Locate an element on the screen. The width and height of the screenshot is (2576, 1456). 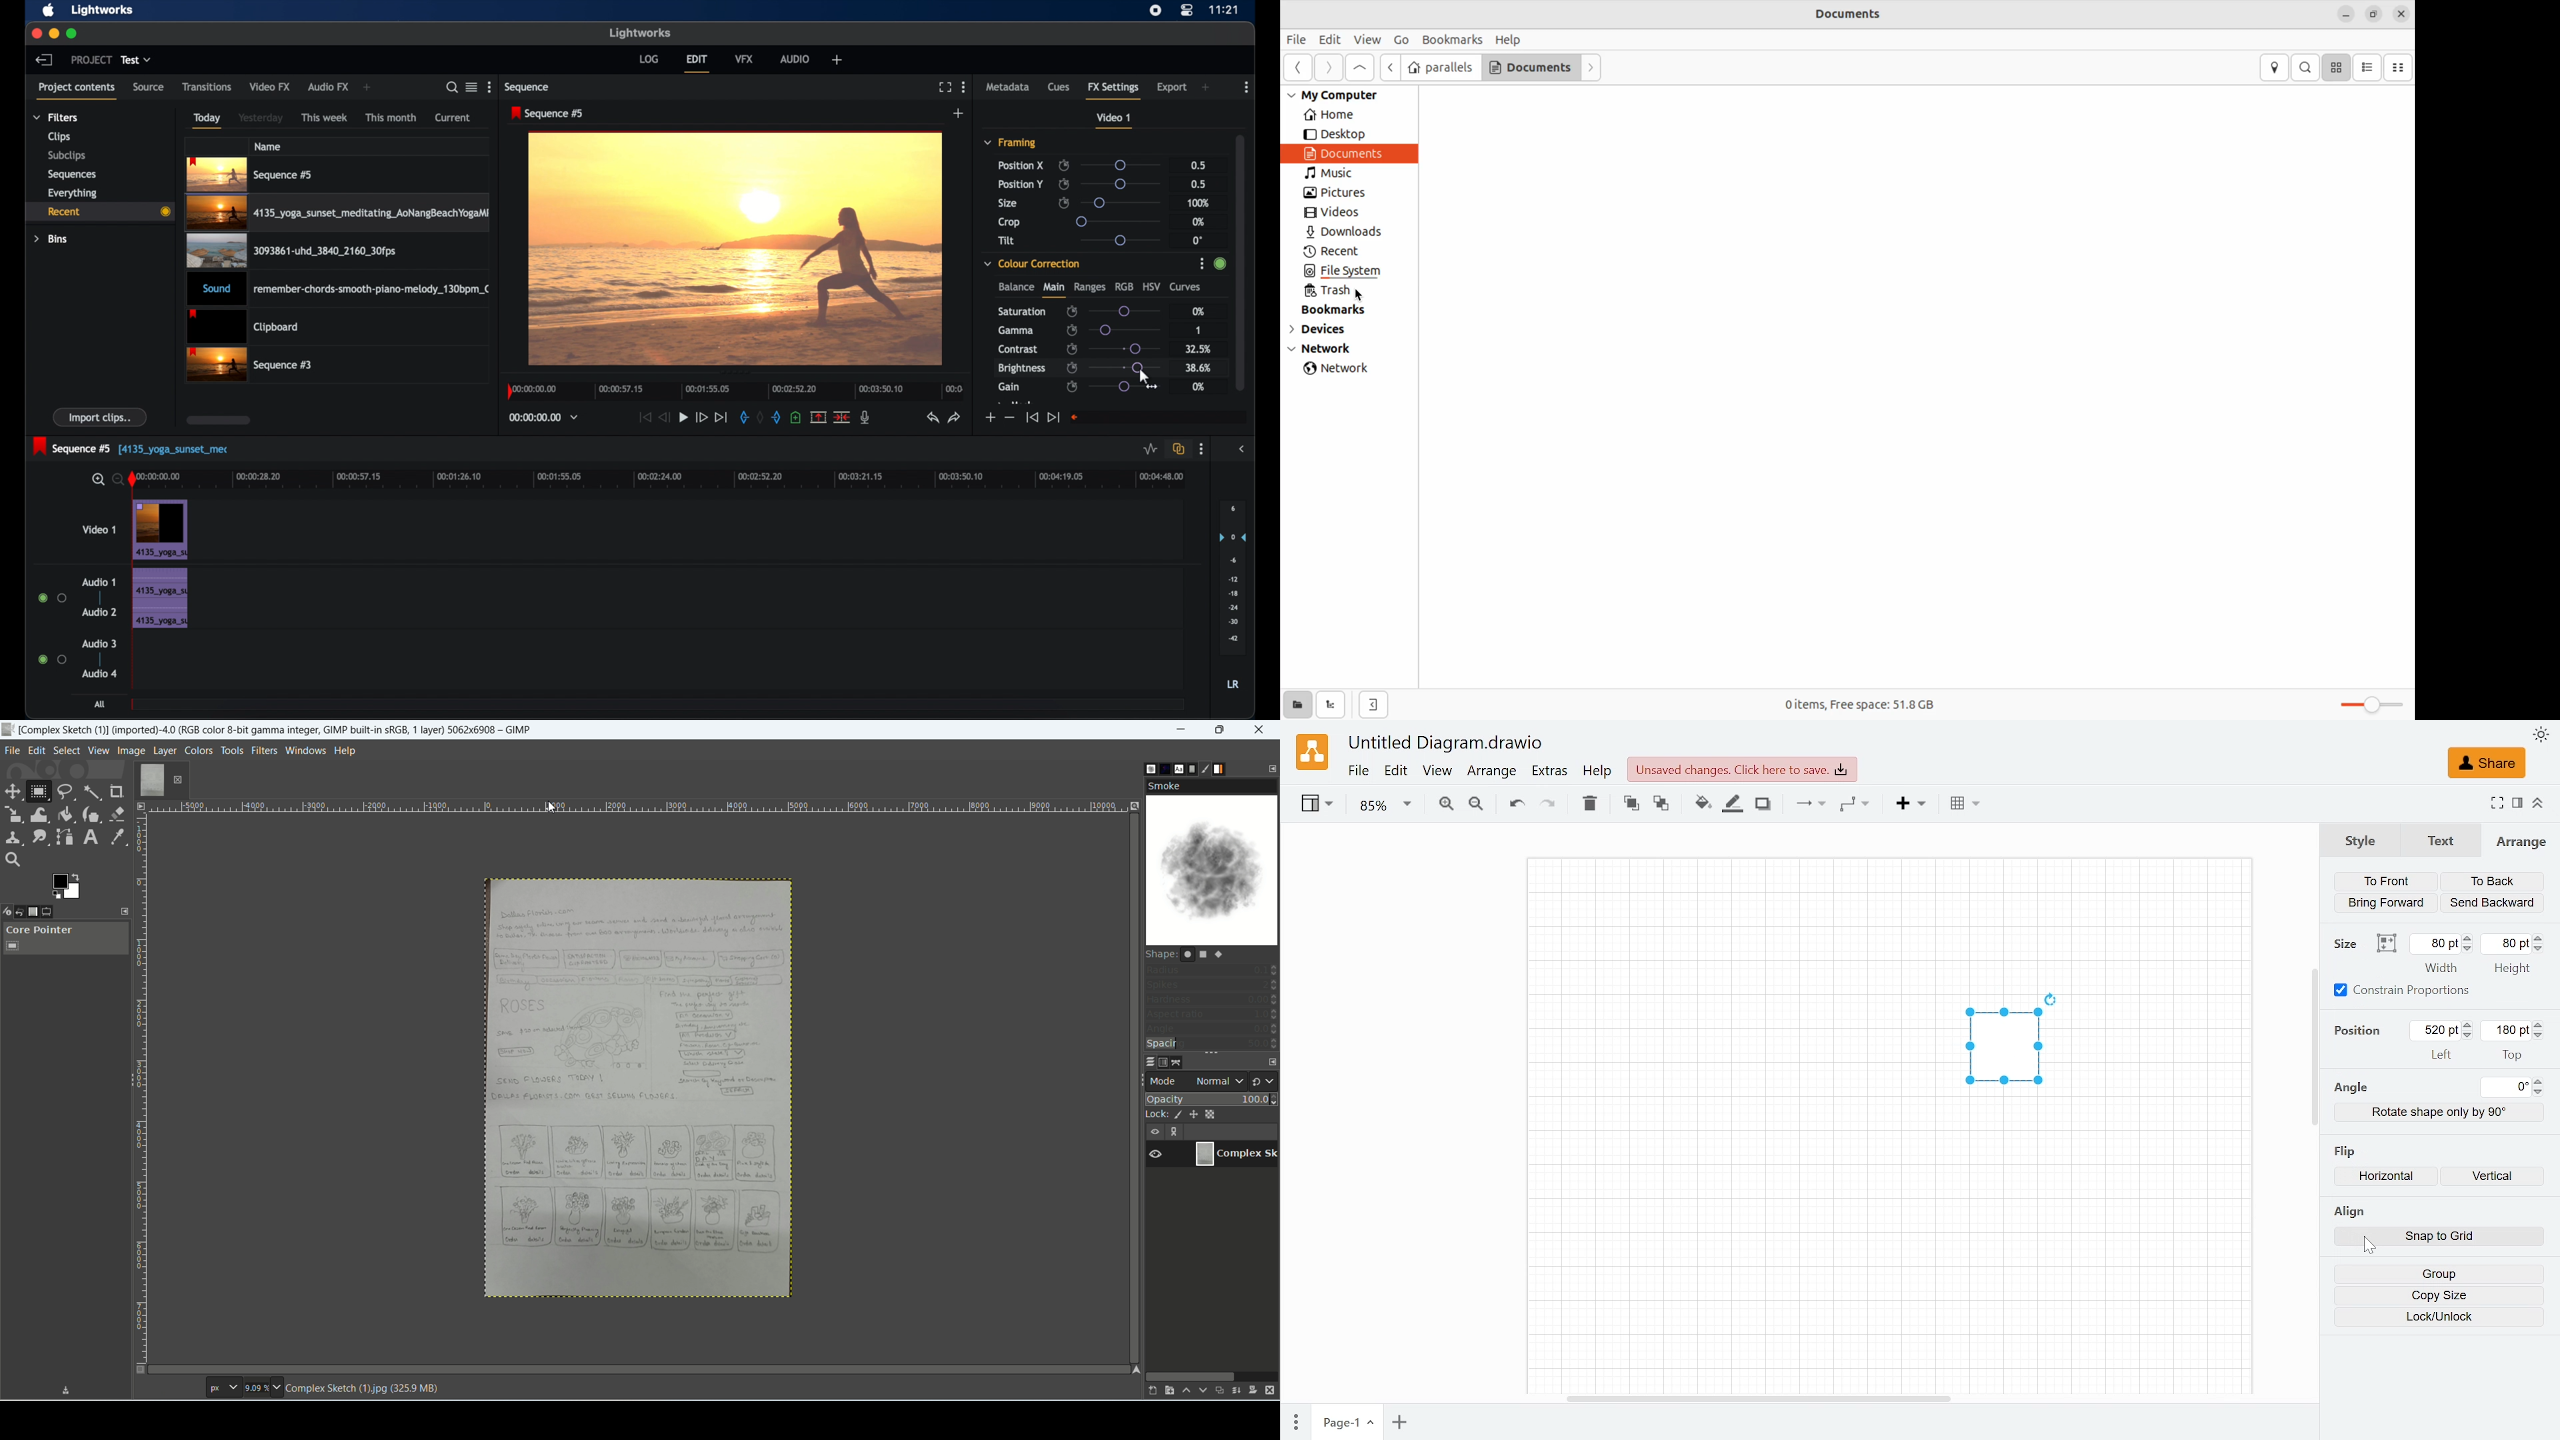
Add page is located at coordinates (1399, 1423).